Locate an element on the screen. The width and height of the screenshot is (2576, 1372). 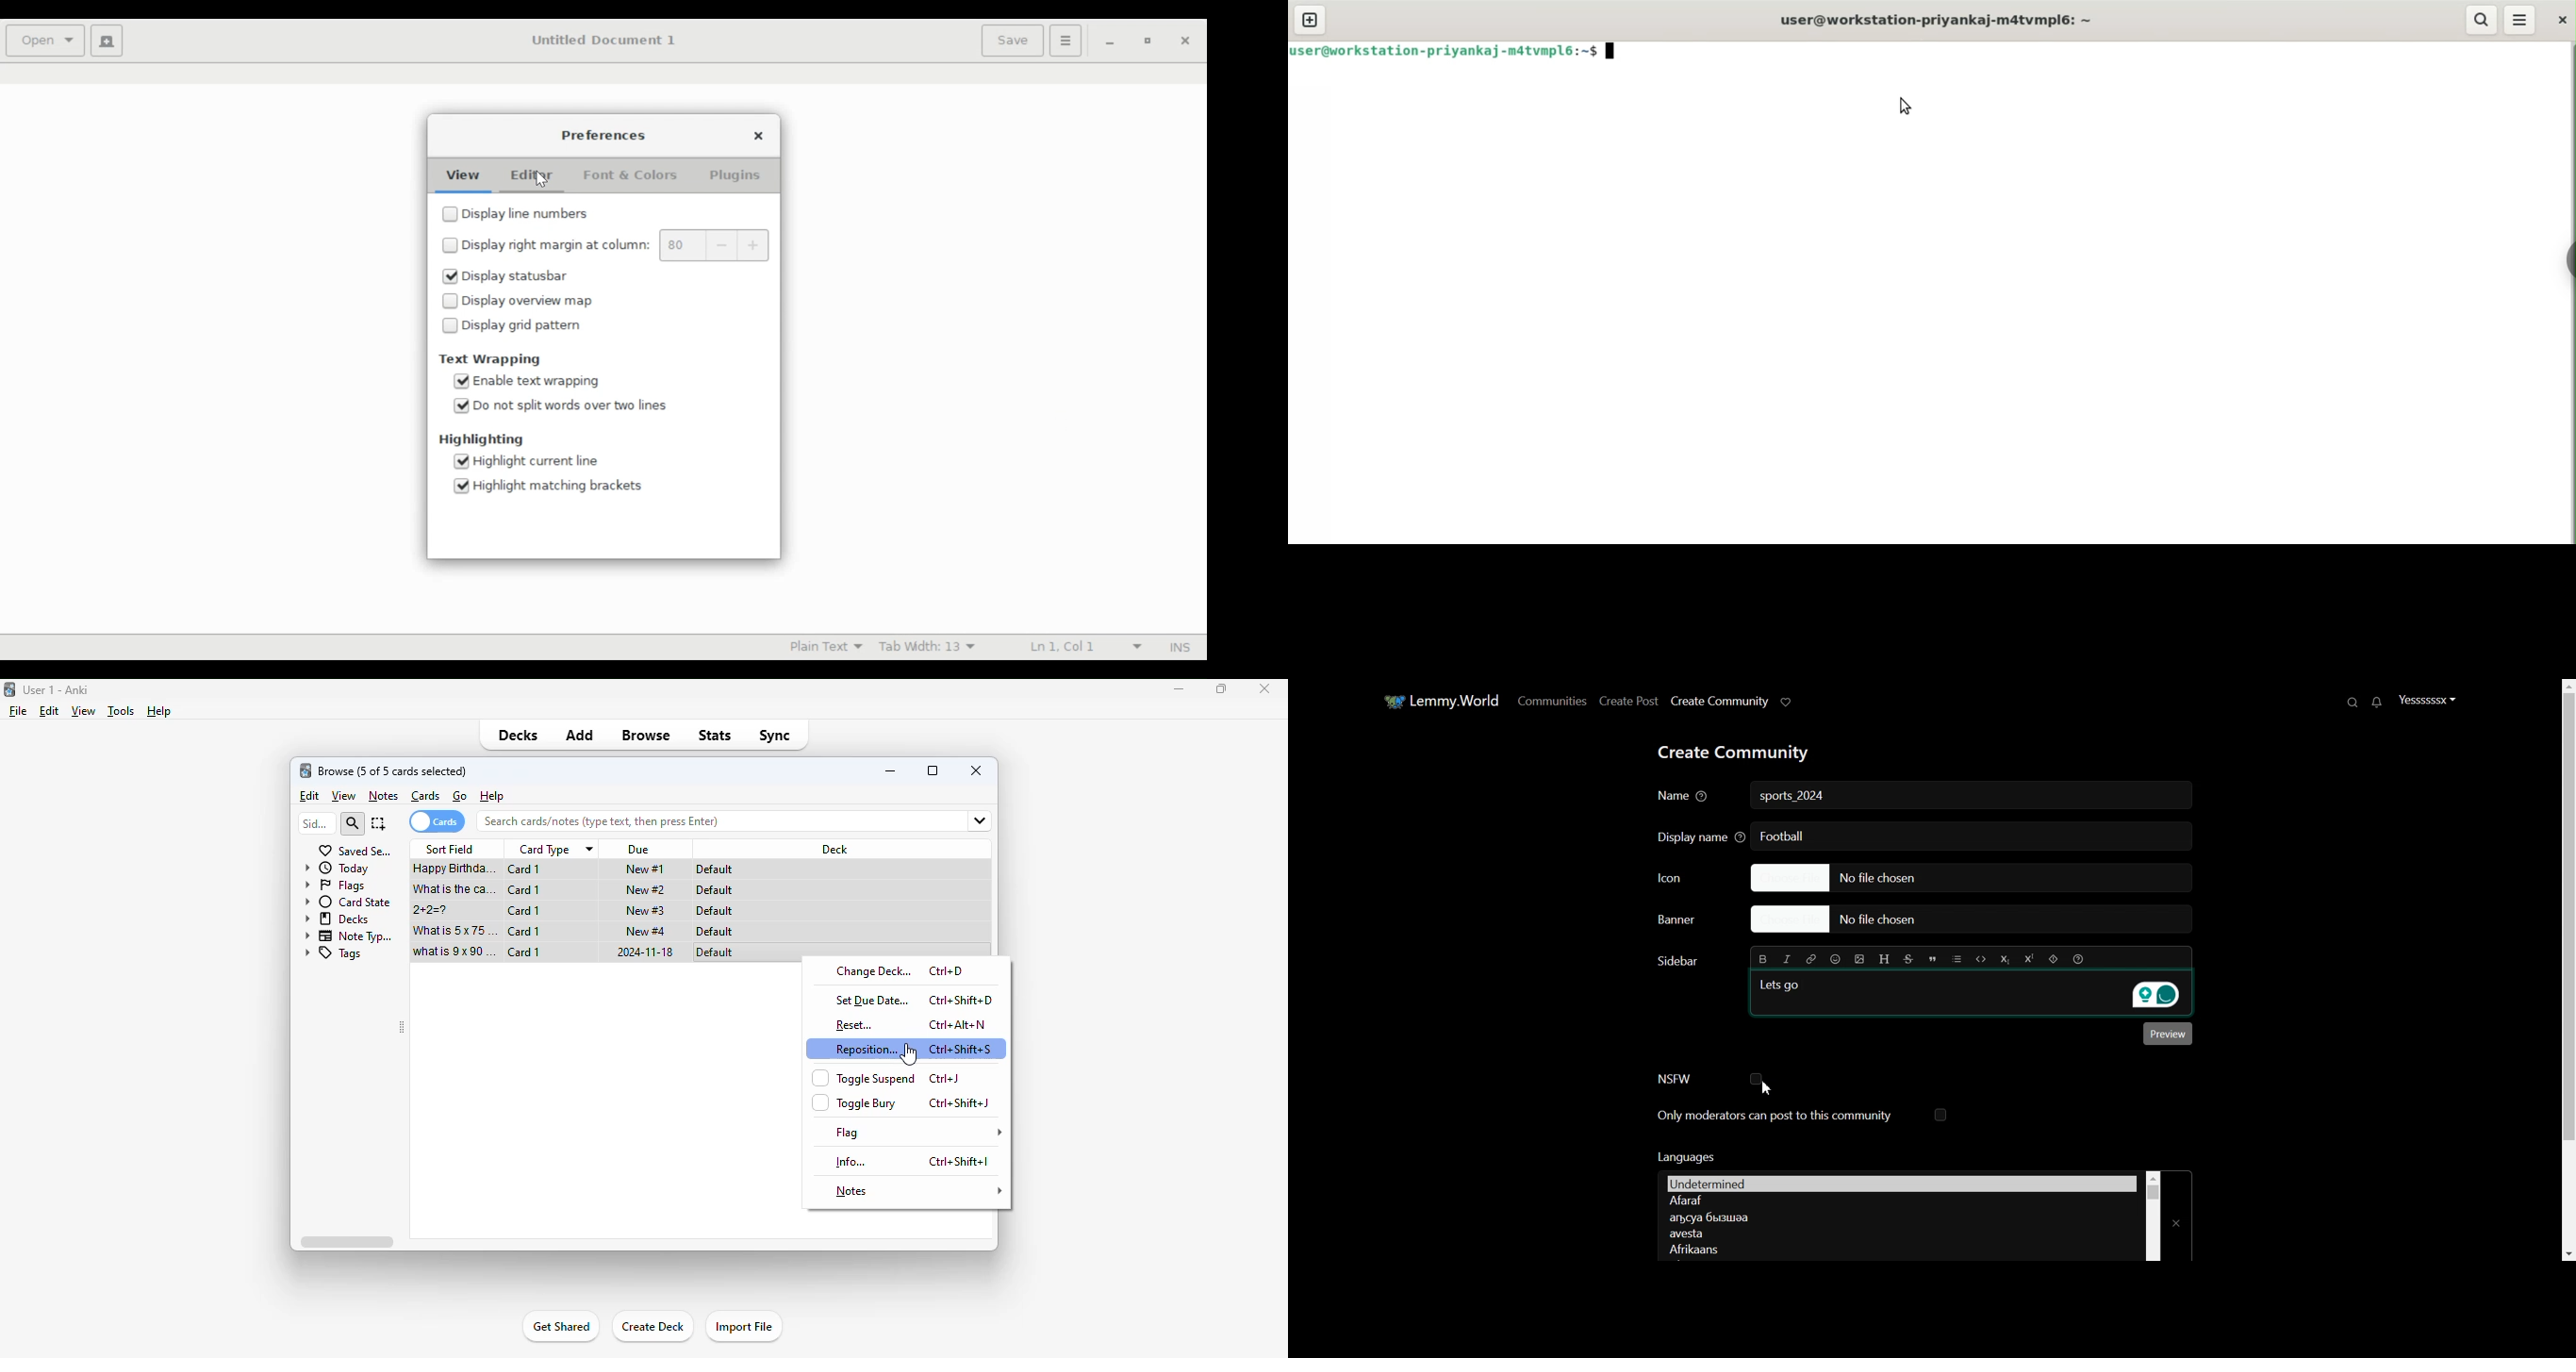
Save is located at coordinates (1012, 40).